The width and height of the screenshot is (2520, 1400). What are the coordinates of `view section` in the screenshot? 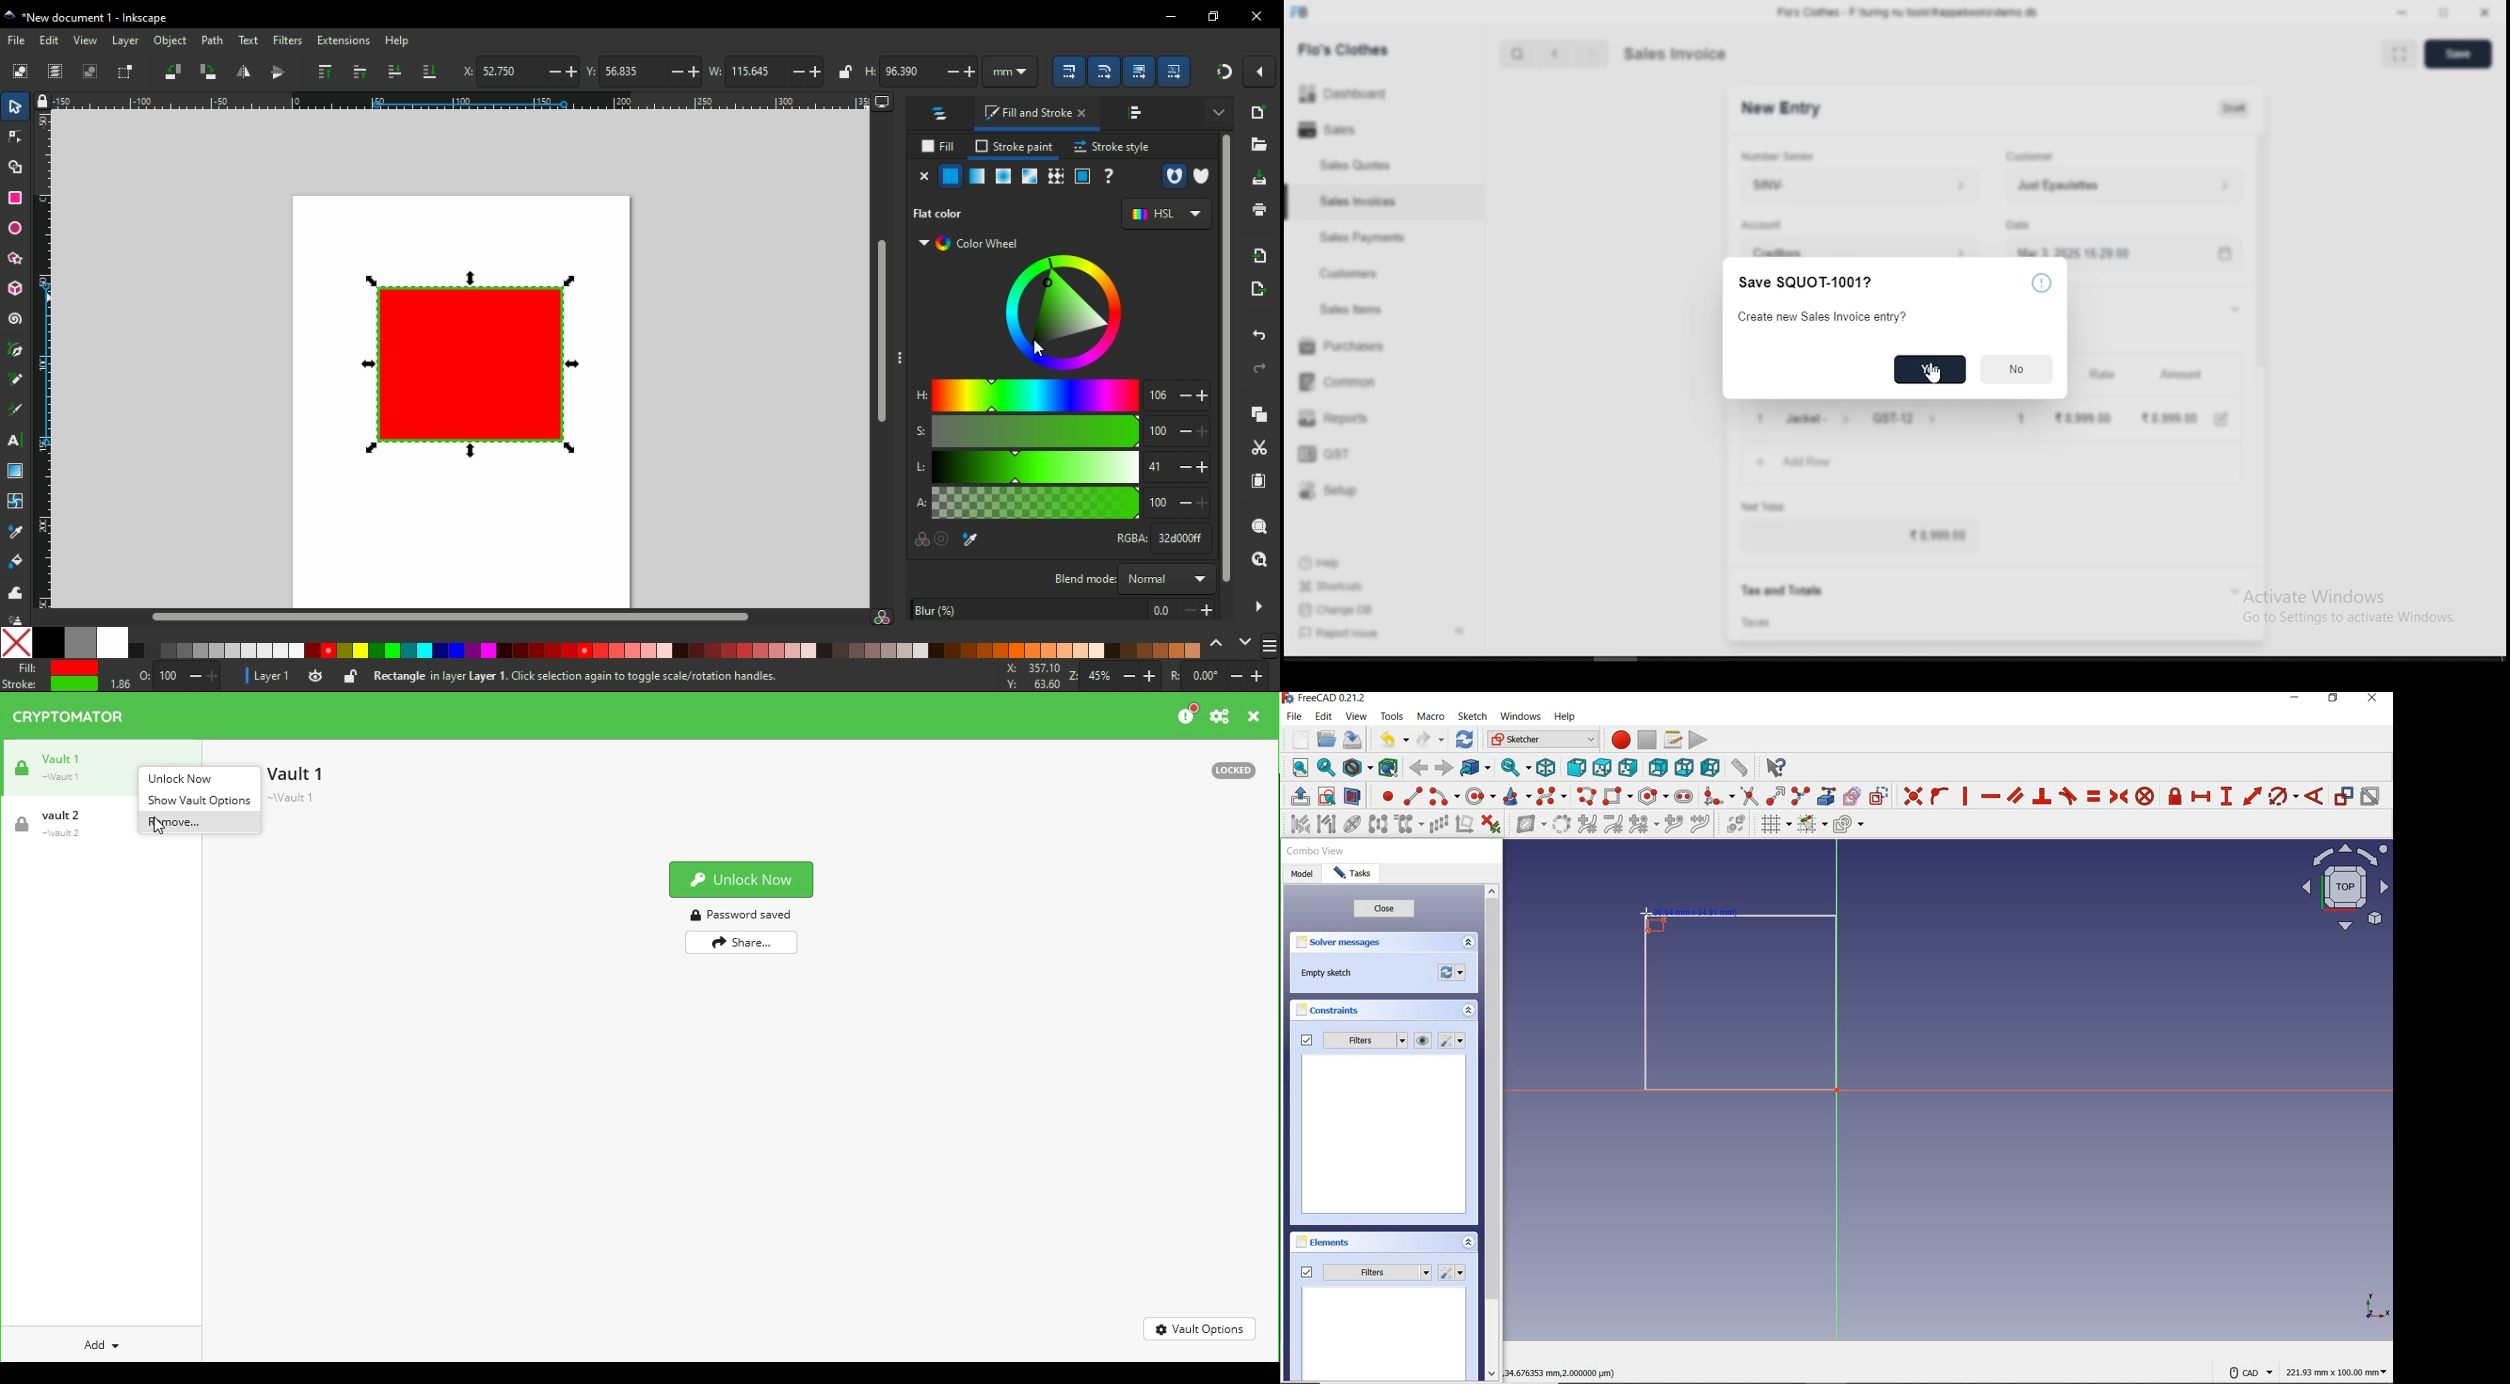 It's located at (1355, 797).